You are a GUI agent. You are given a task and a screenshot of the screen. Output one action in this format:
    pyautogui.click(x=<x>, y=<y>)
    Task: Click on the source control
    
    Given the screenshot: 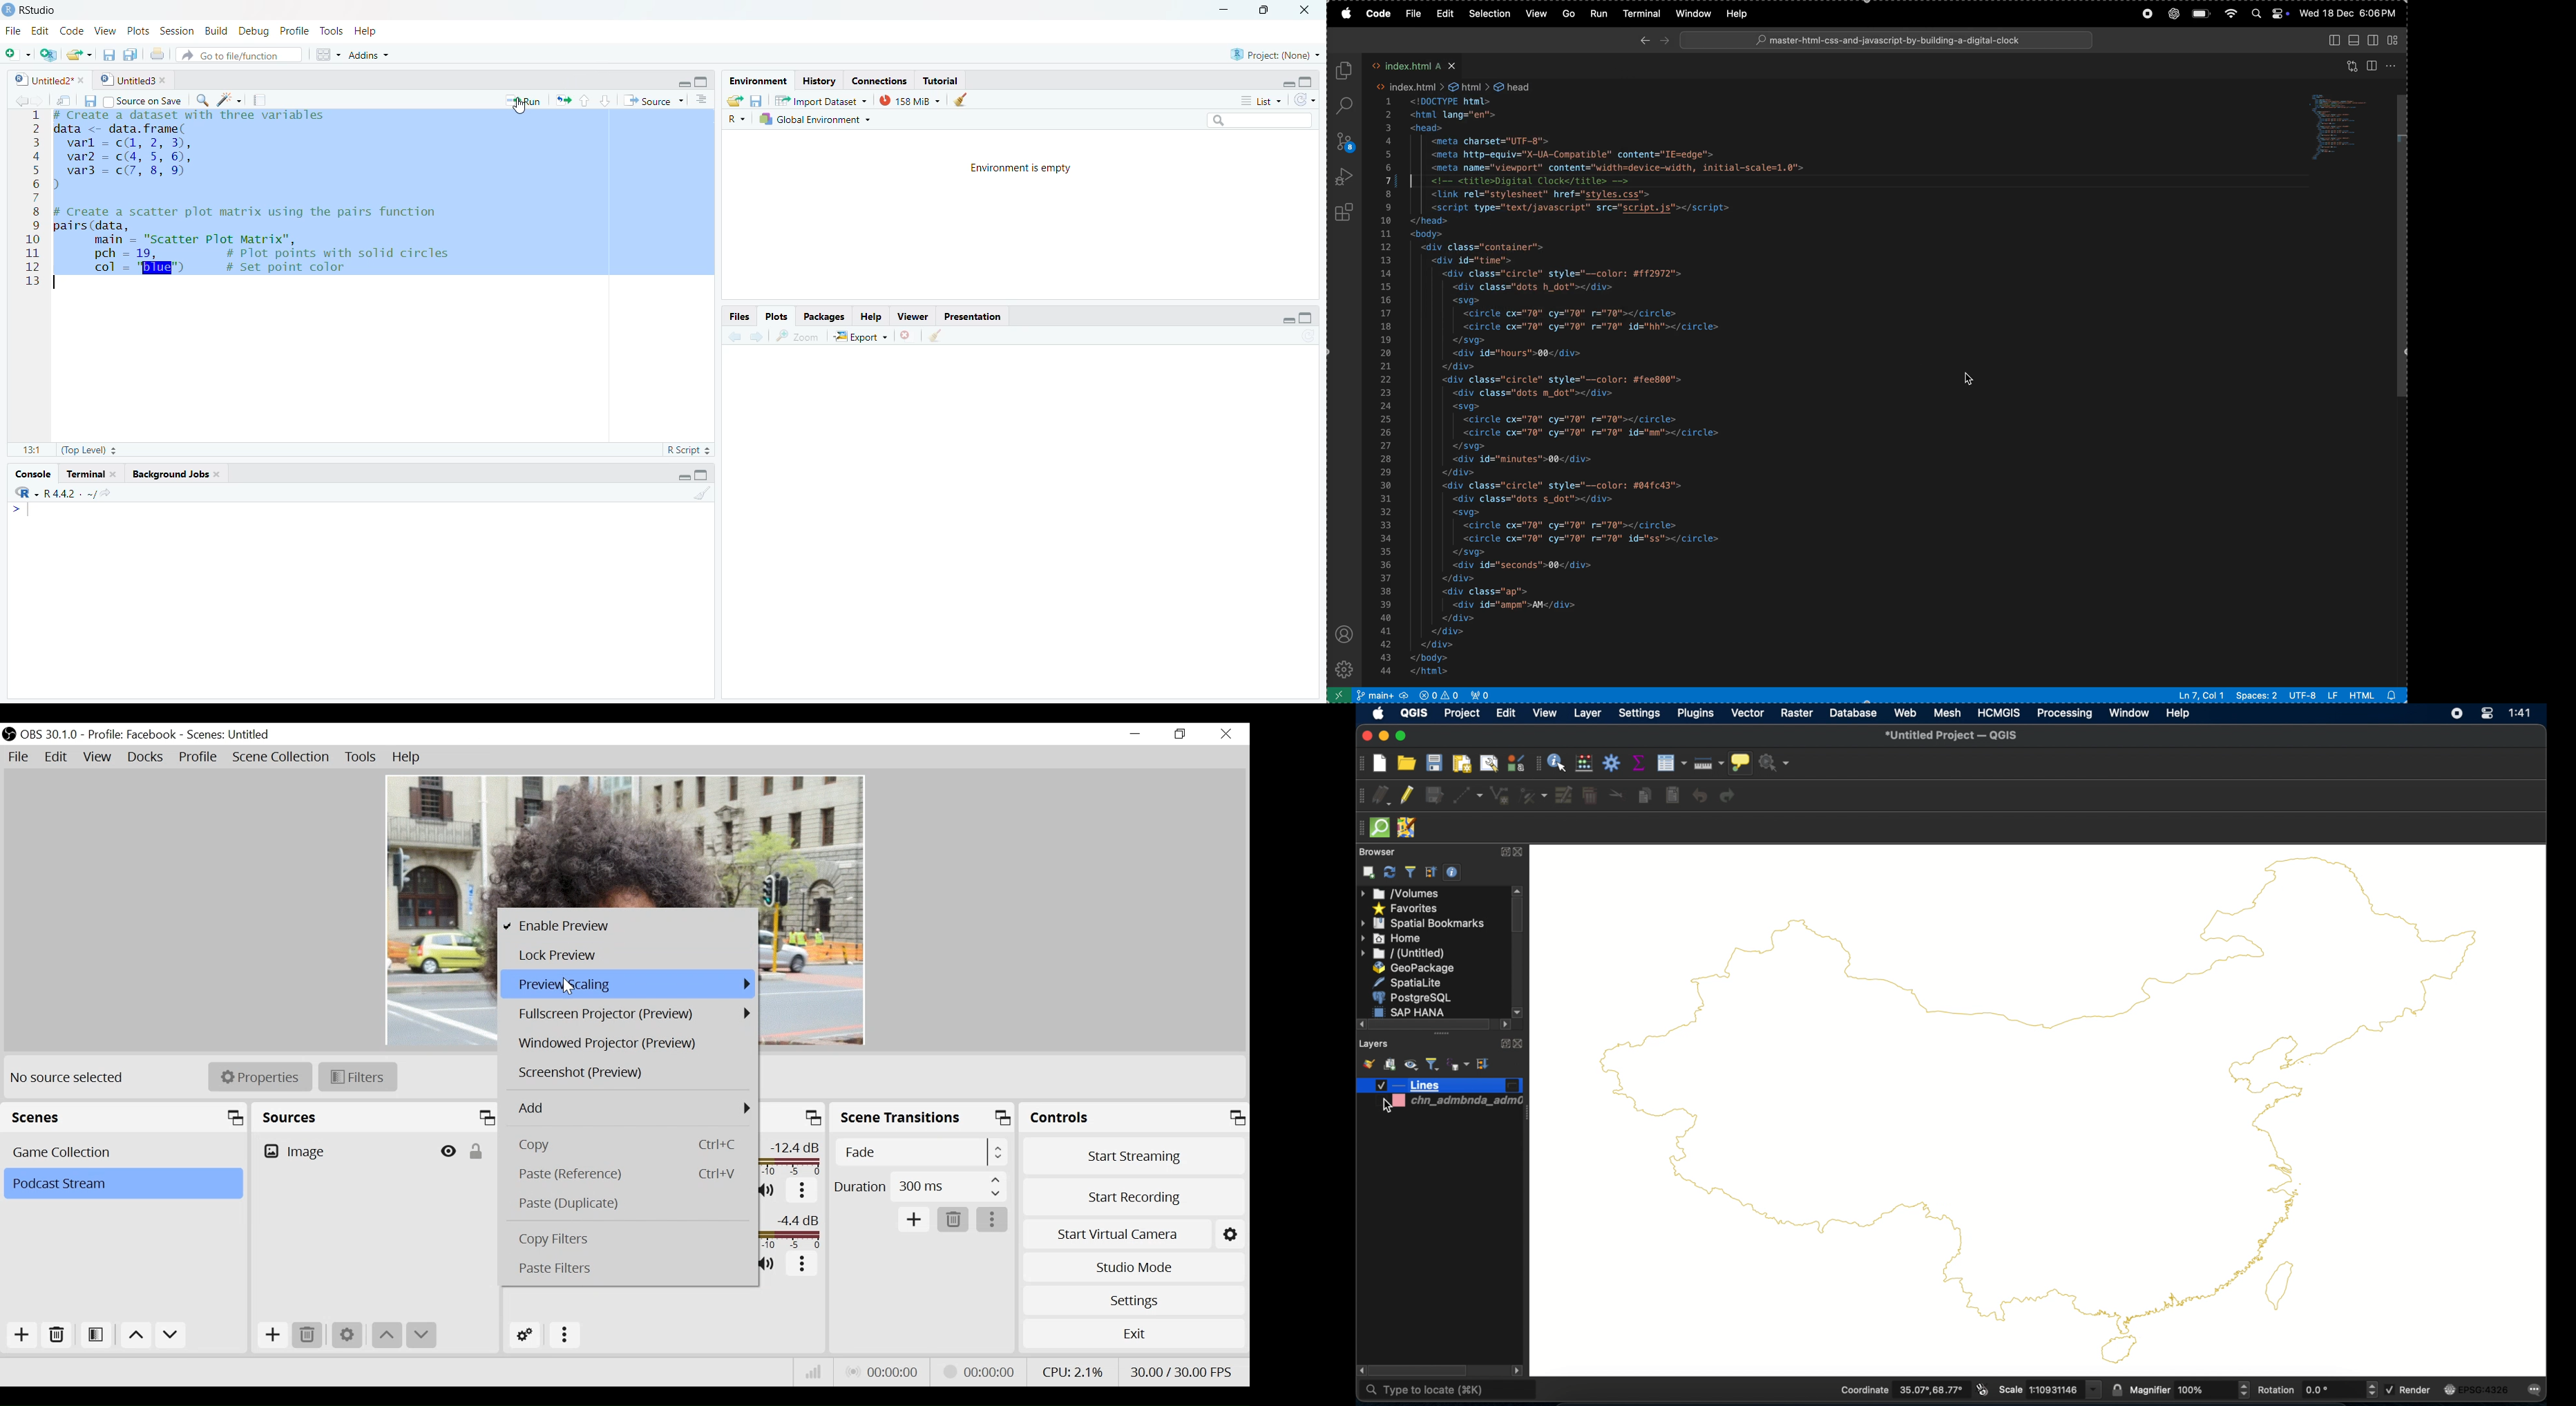 What is the action you would take?
    pyautogui.click(x=1344, y=141)
    